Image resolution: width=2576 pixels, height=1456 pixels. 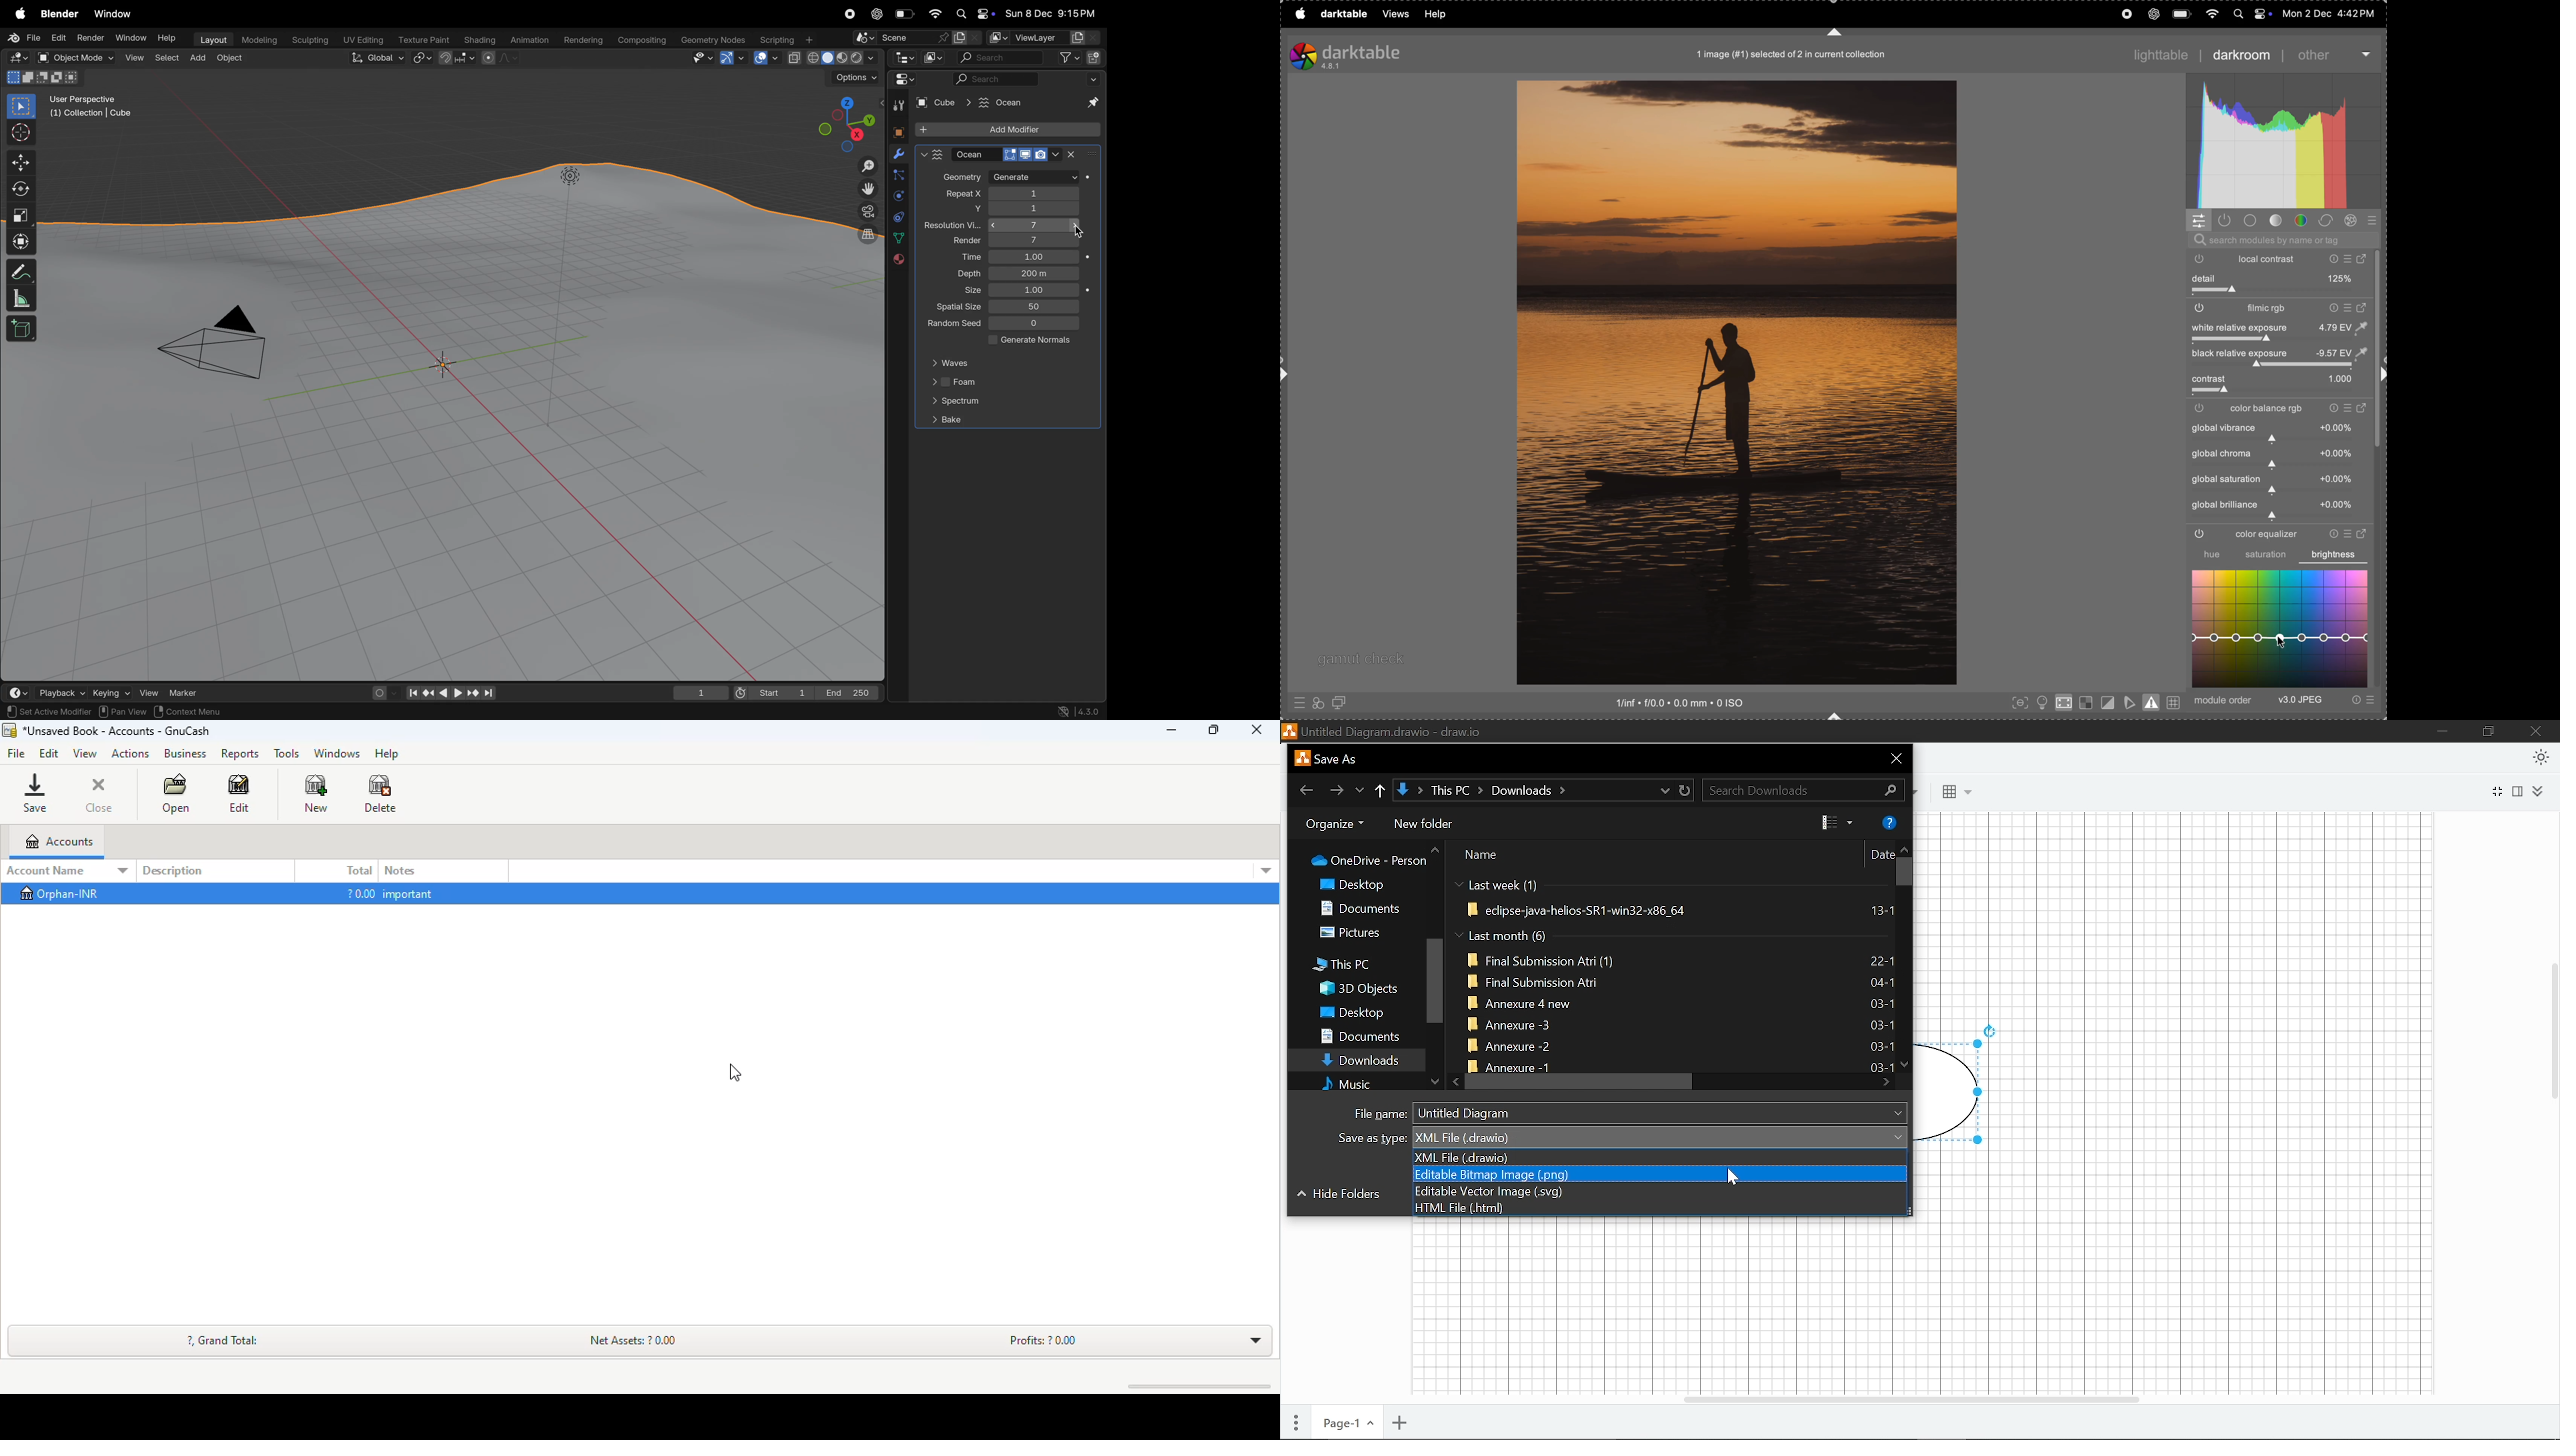 I want to click on drop down, so click(x=1095, y=79).